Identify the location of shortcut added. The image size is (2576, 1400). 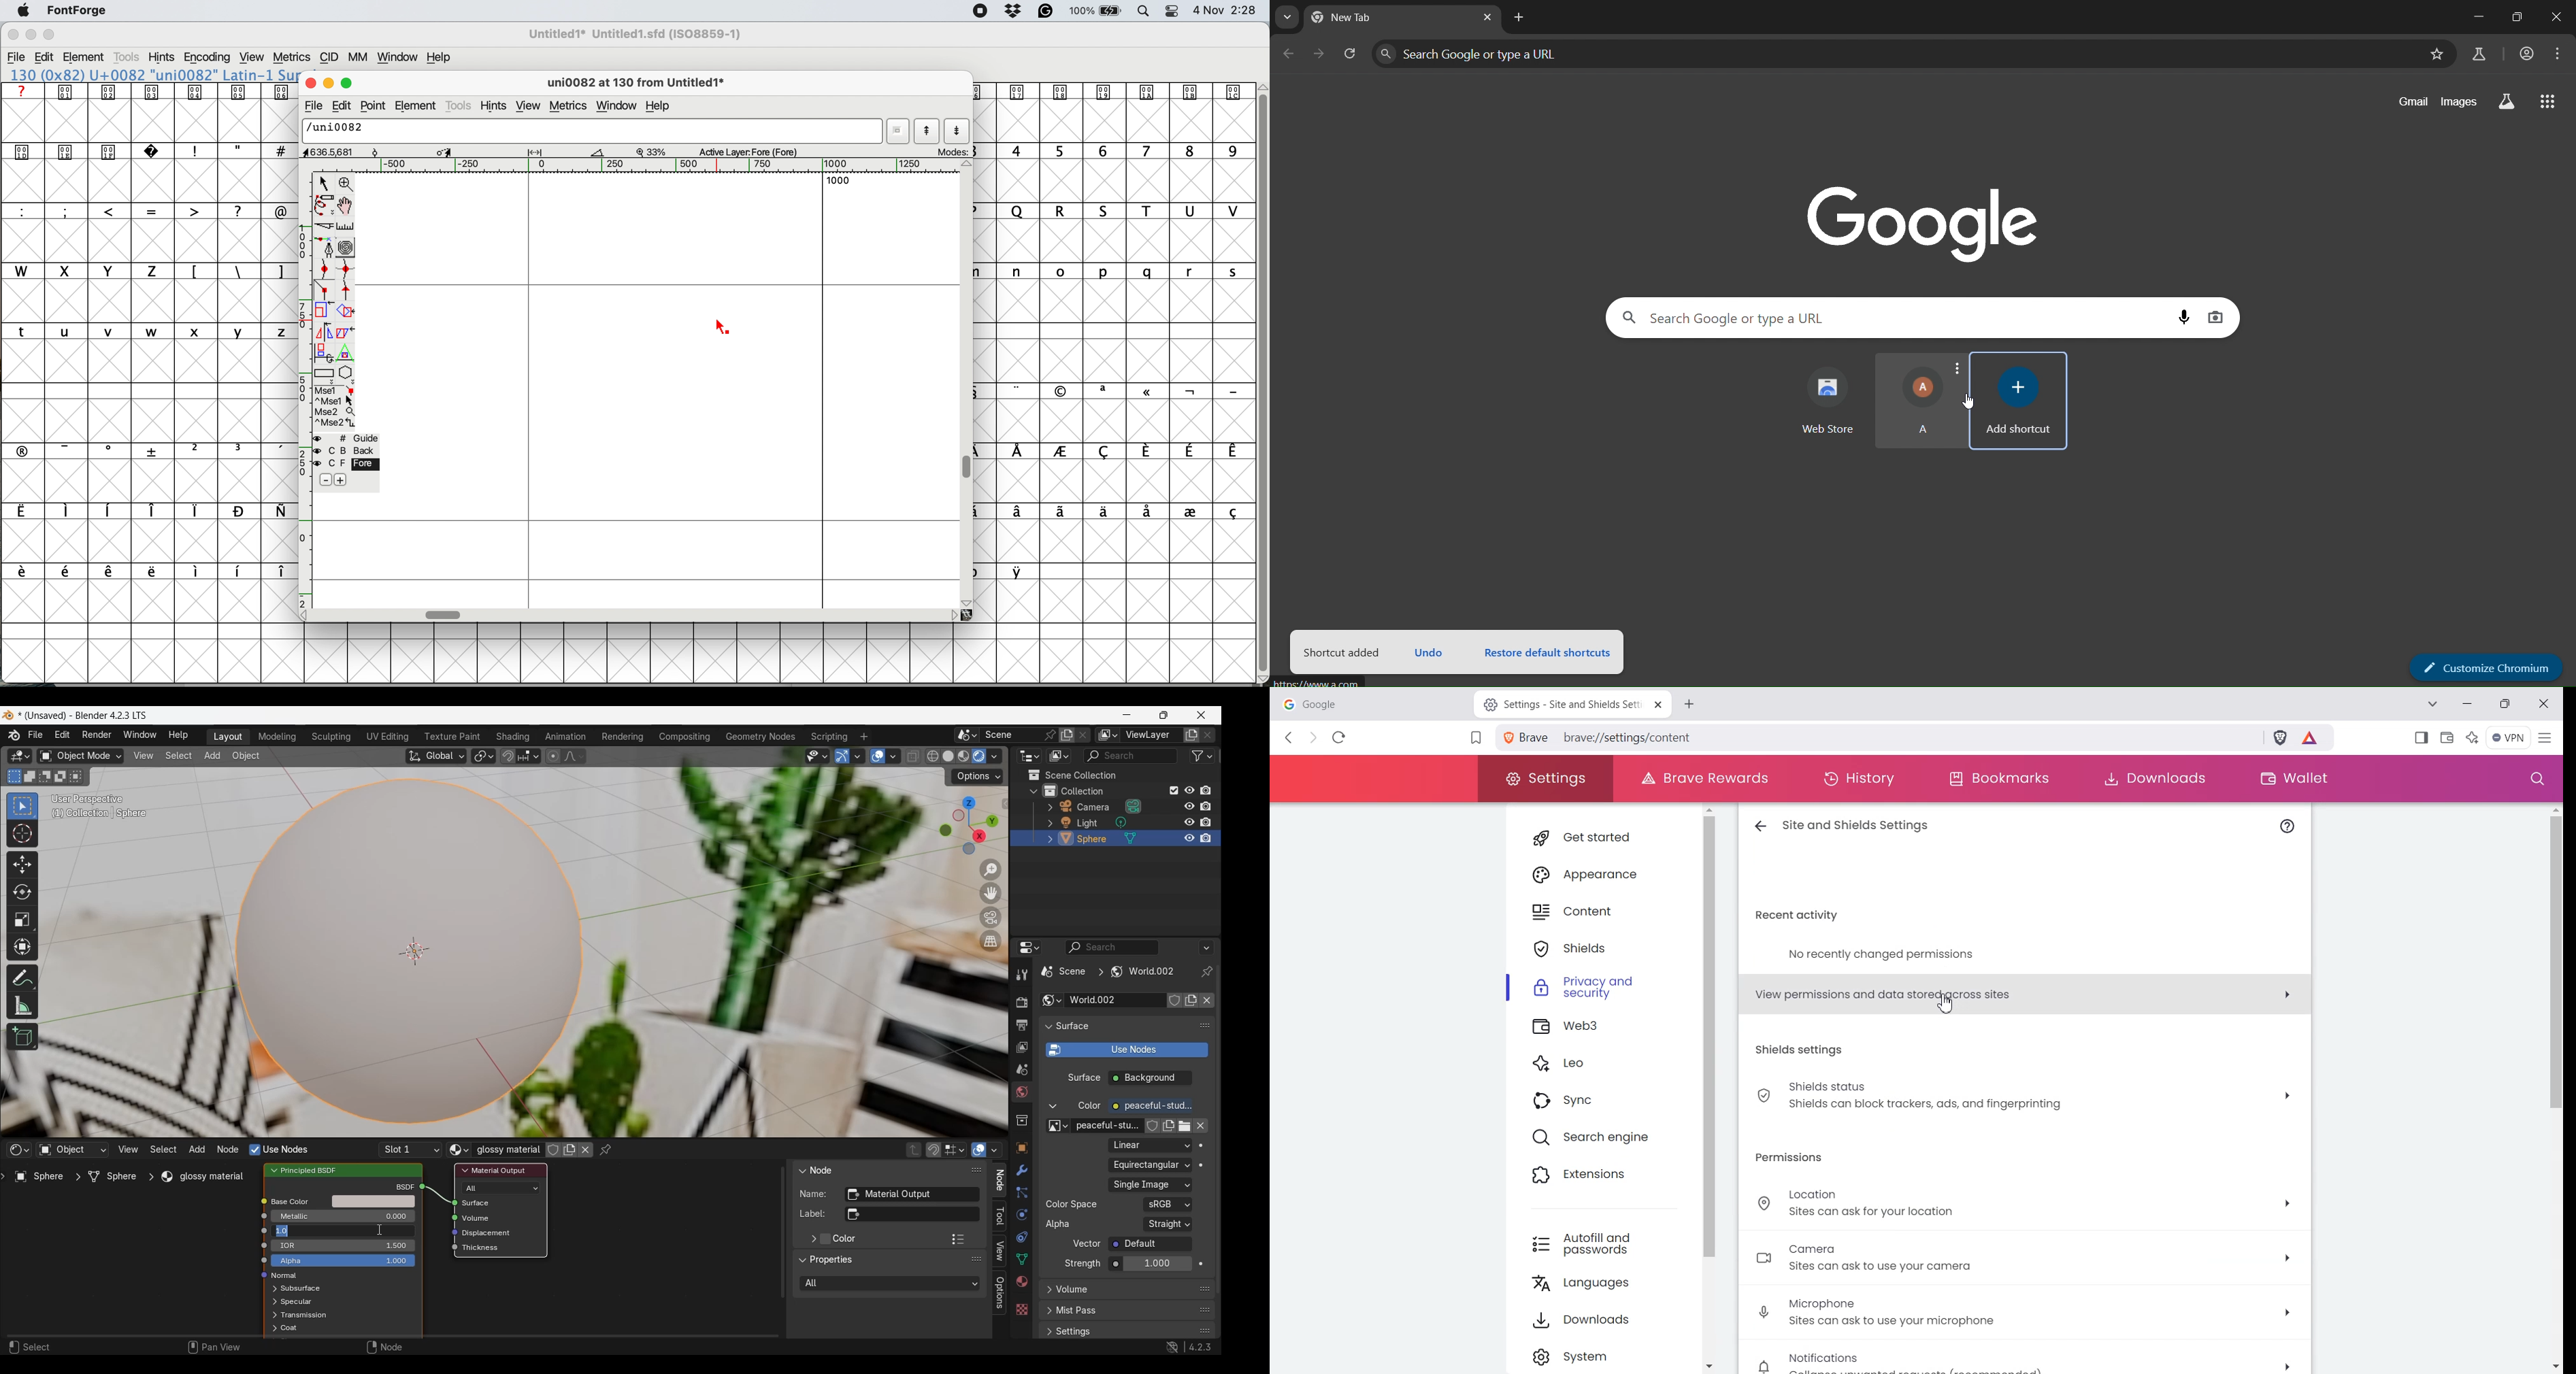
(1345, 653).